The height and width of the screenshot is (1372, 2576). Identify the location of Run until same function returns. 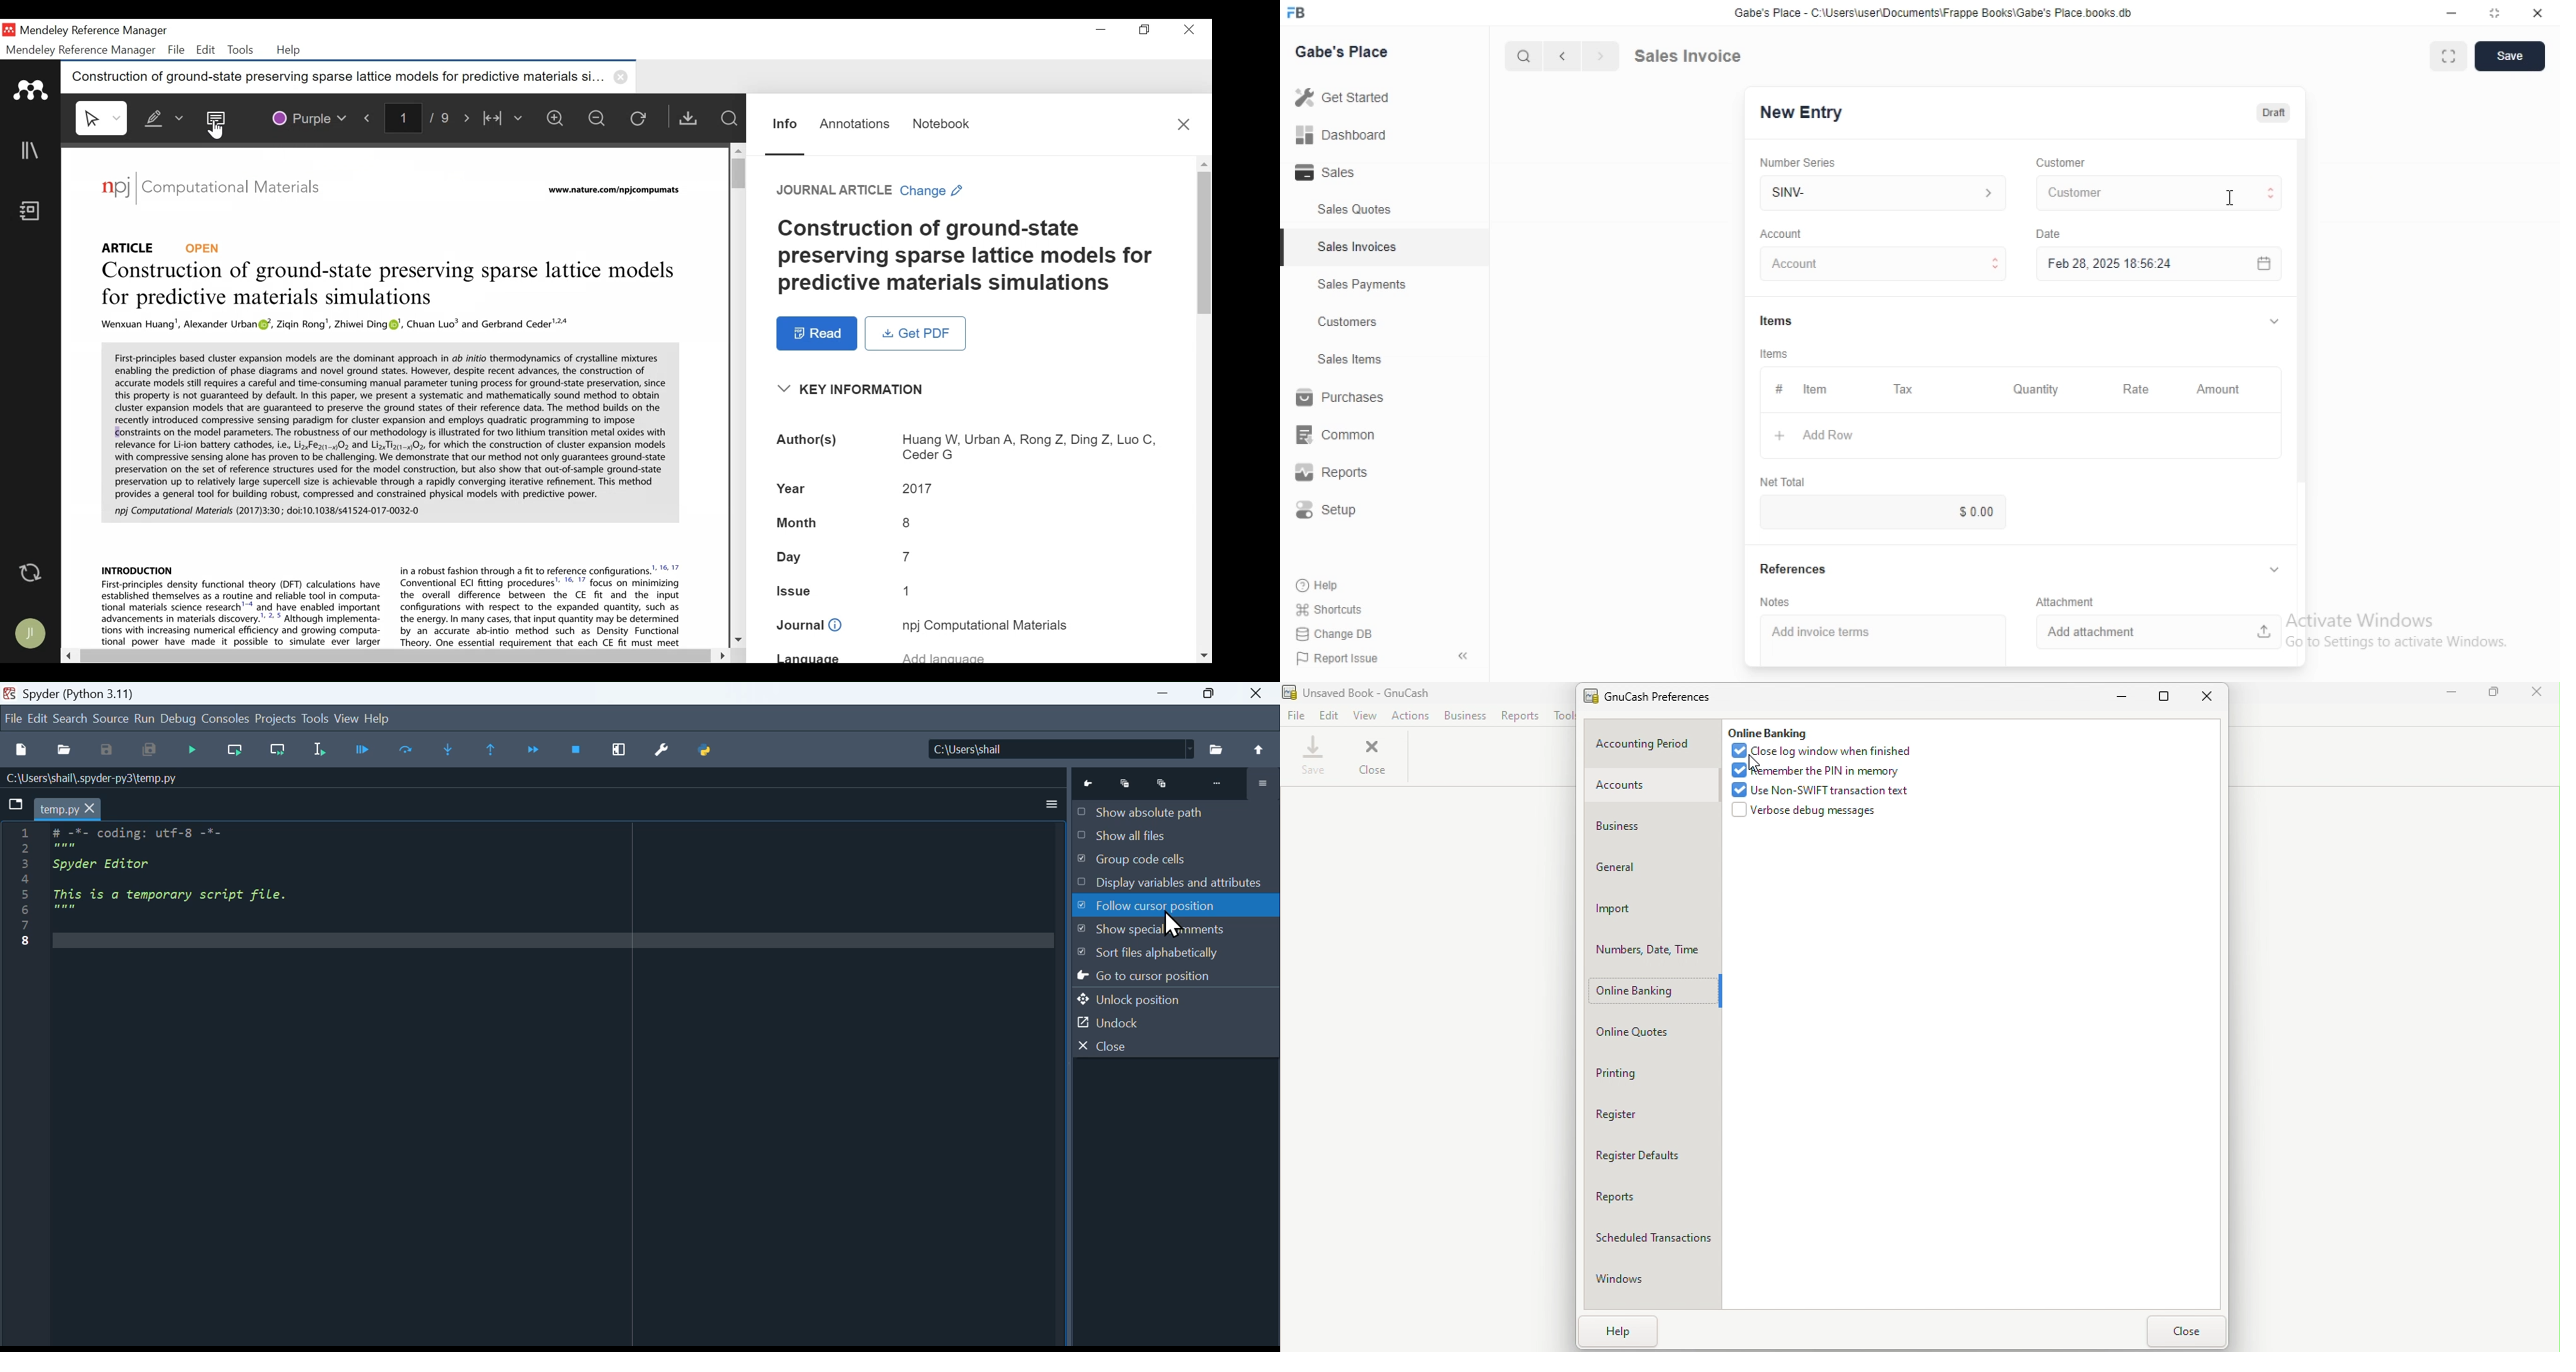
(492, 750).